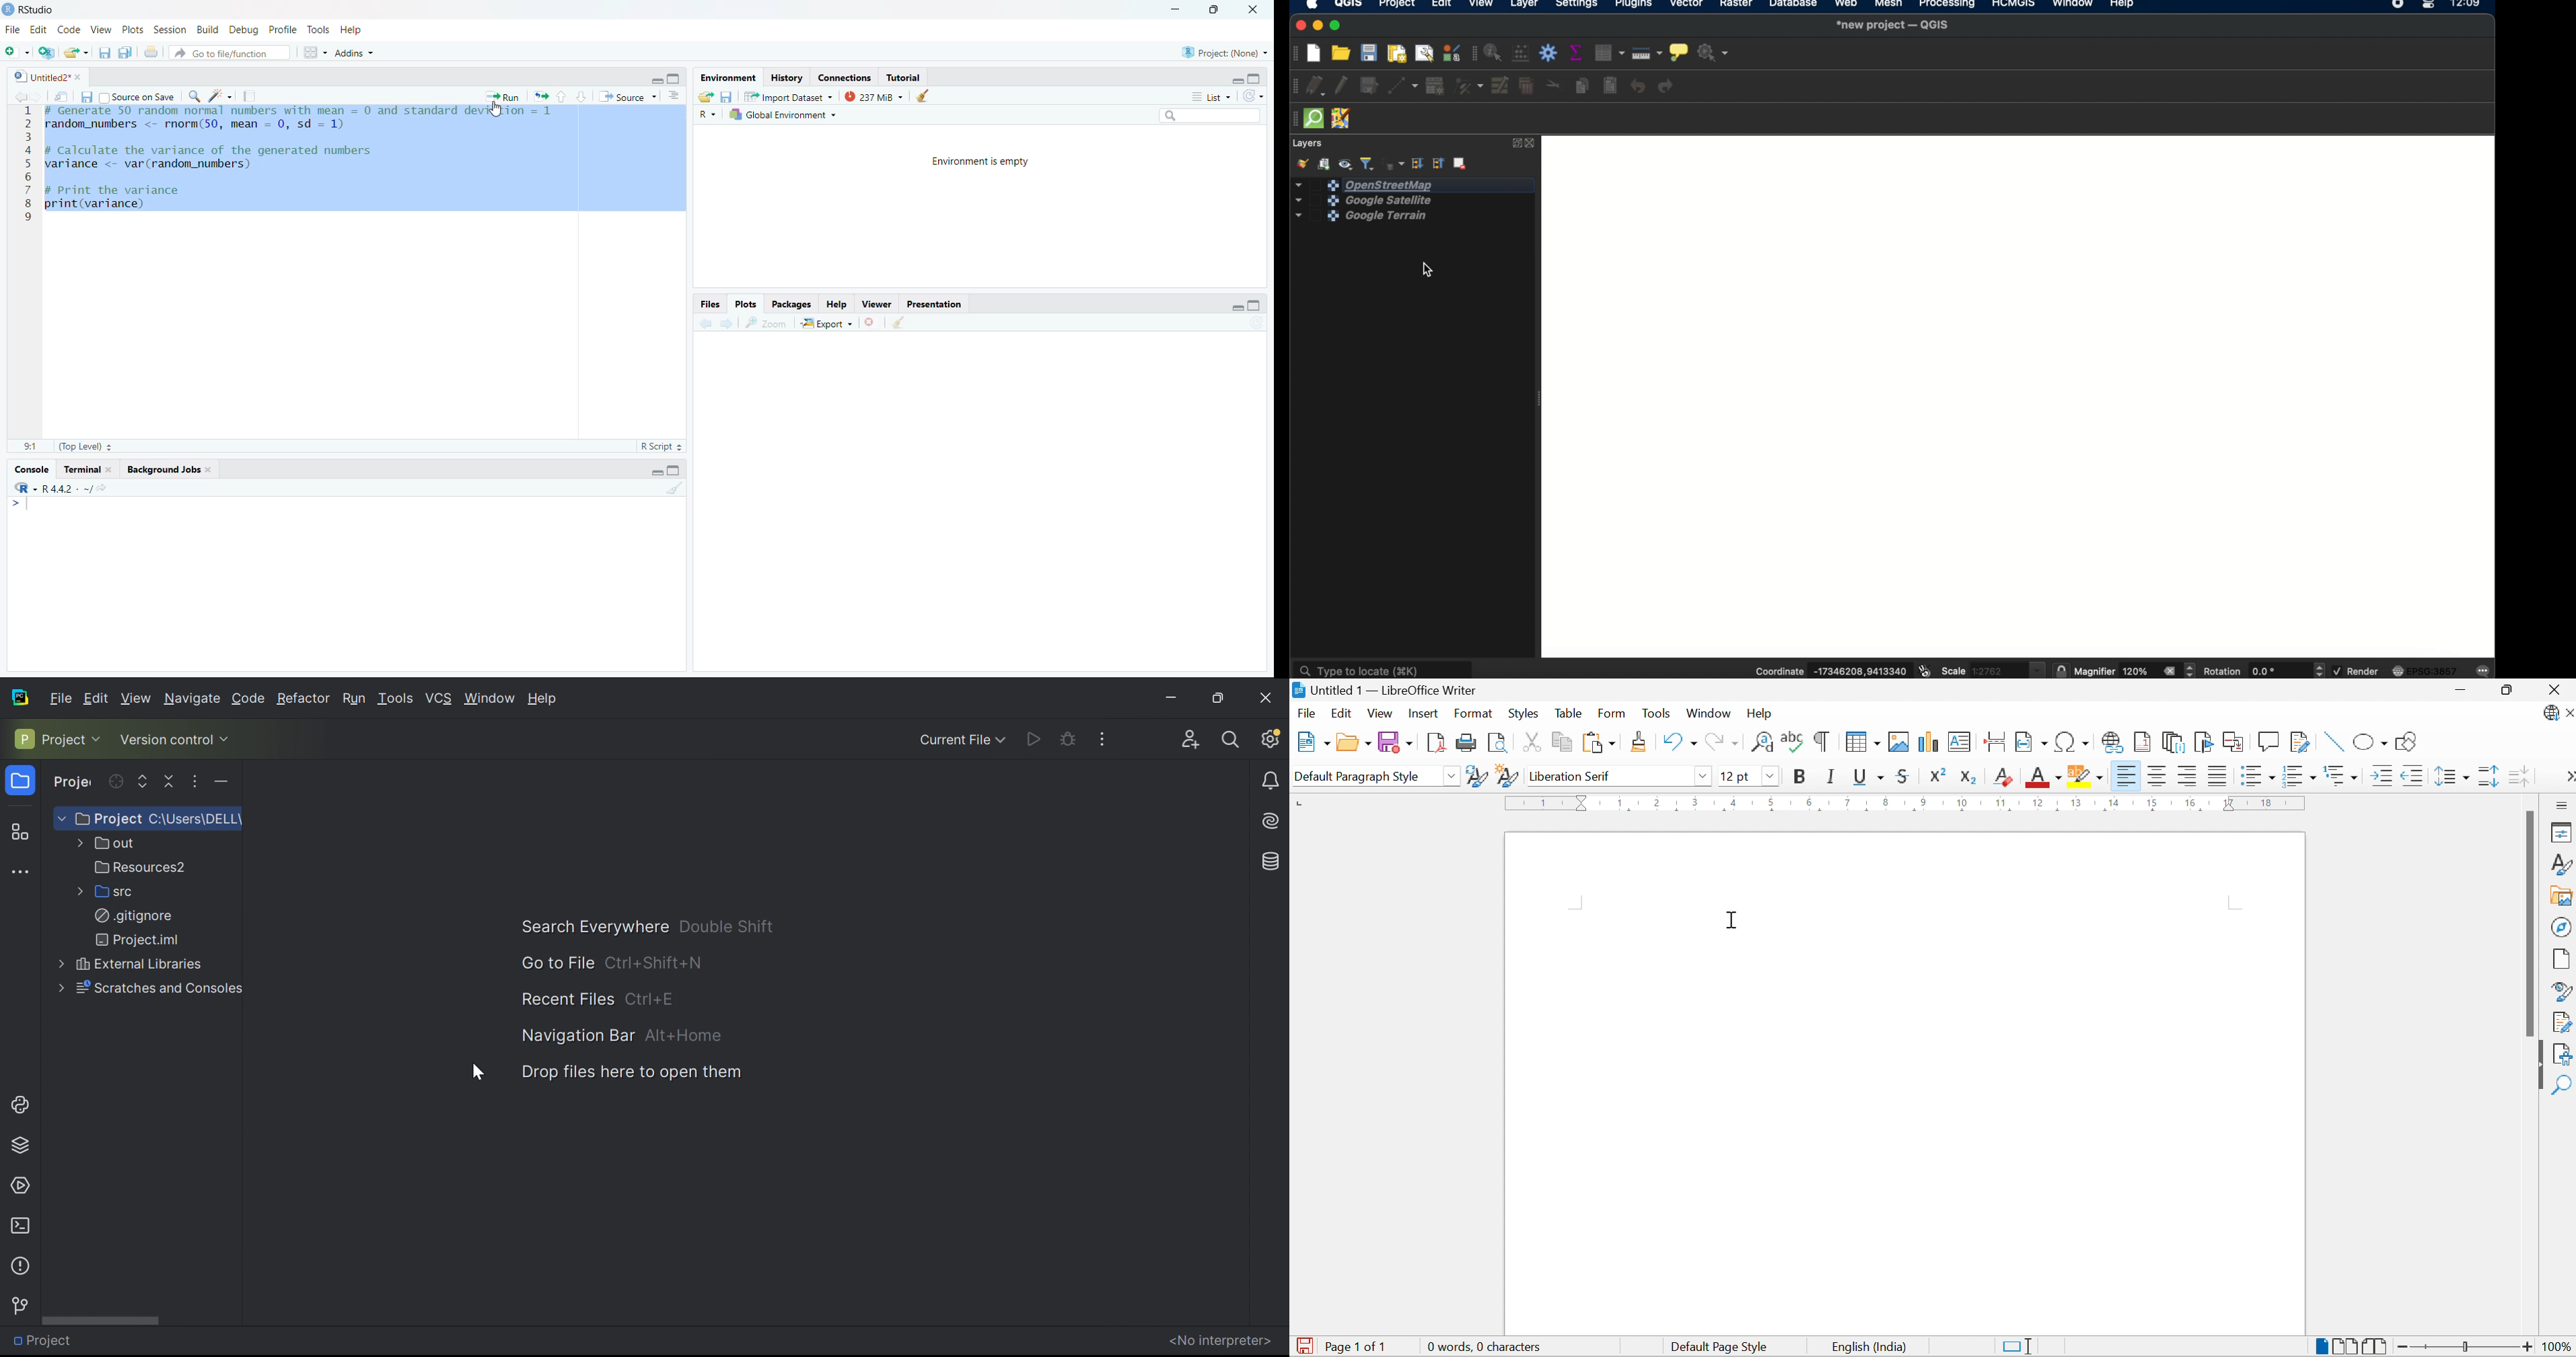  Describe the element at coordinates (320, 30) in the screenshot. I see `Tools` at that location.